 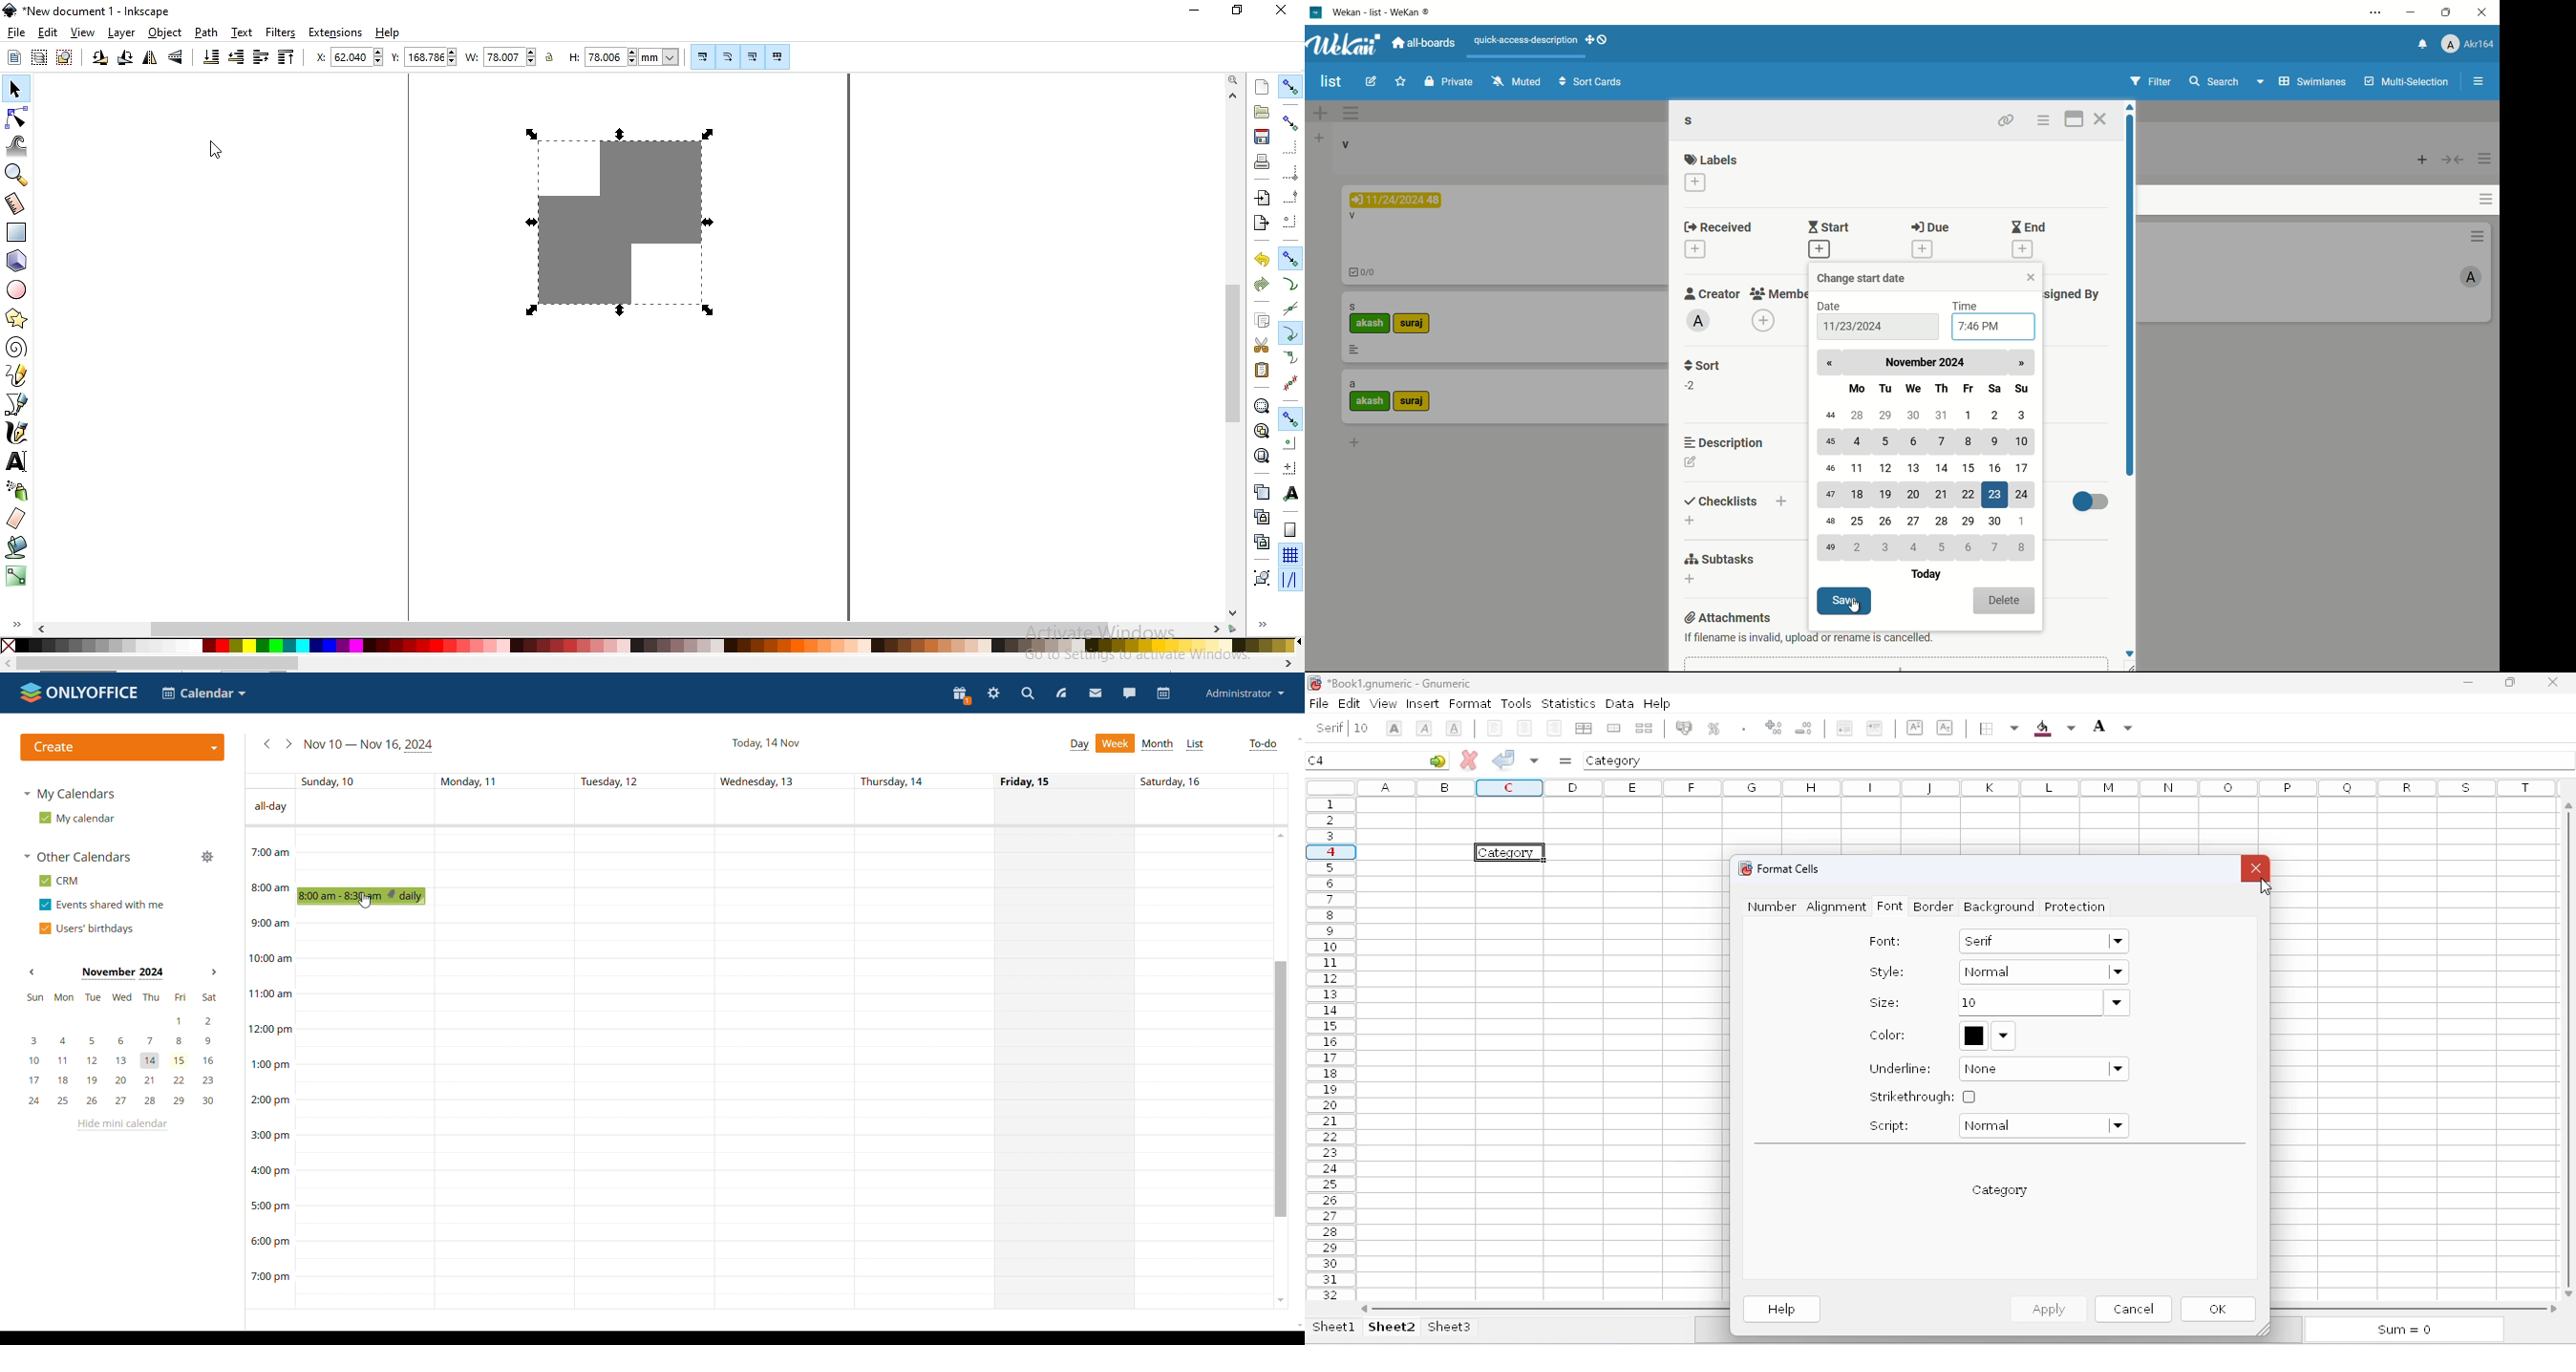 What do you see at coordinates (1470, 759) in the screenshot?
I see `cancel change` at bounding box center [1470, 759].